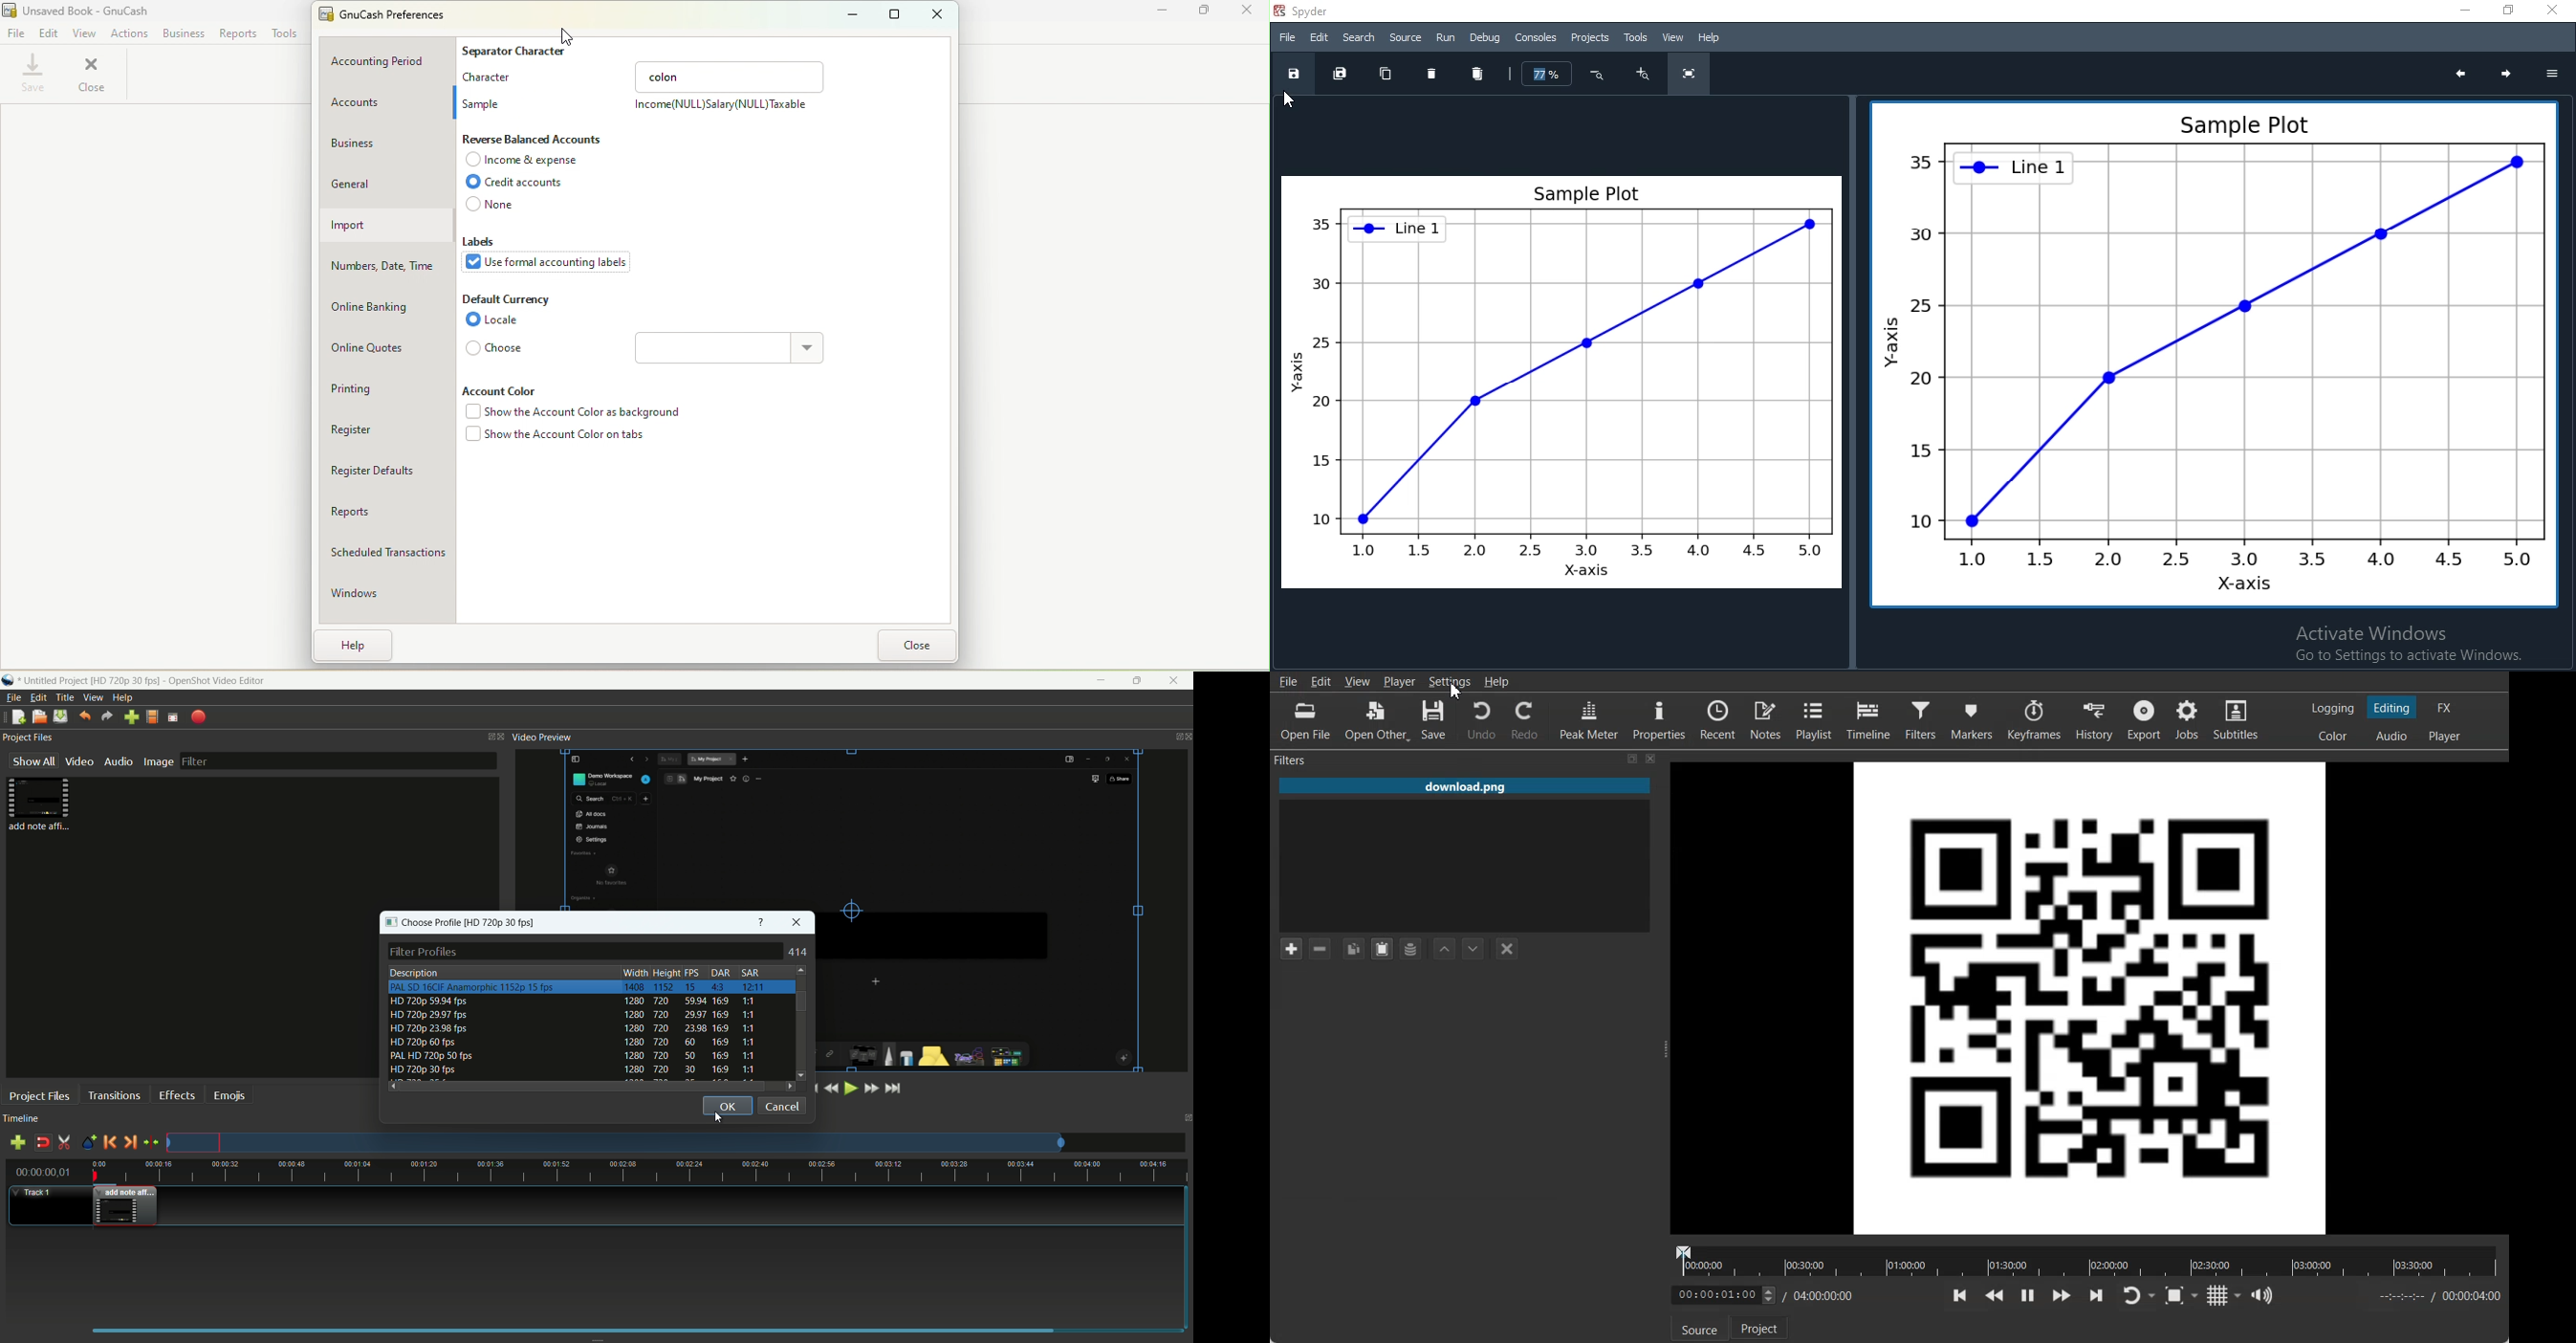  I want to click on Tools, so click(285, 33).